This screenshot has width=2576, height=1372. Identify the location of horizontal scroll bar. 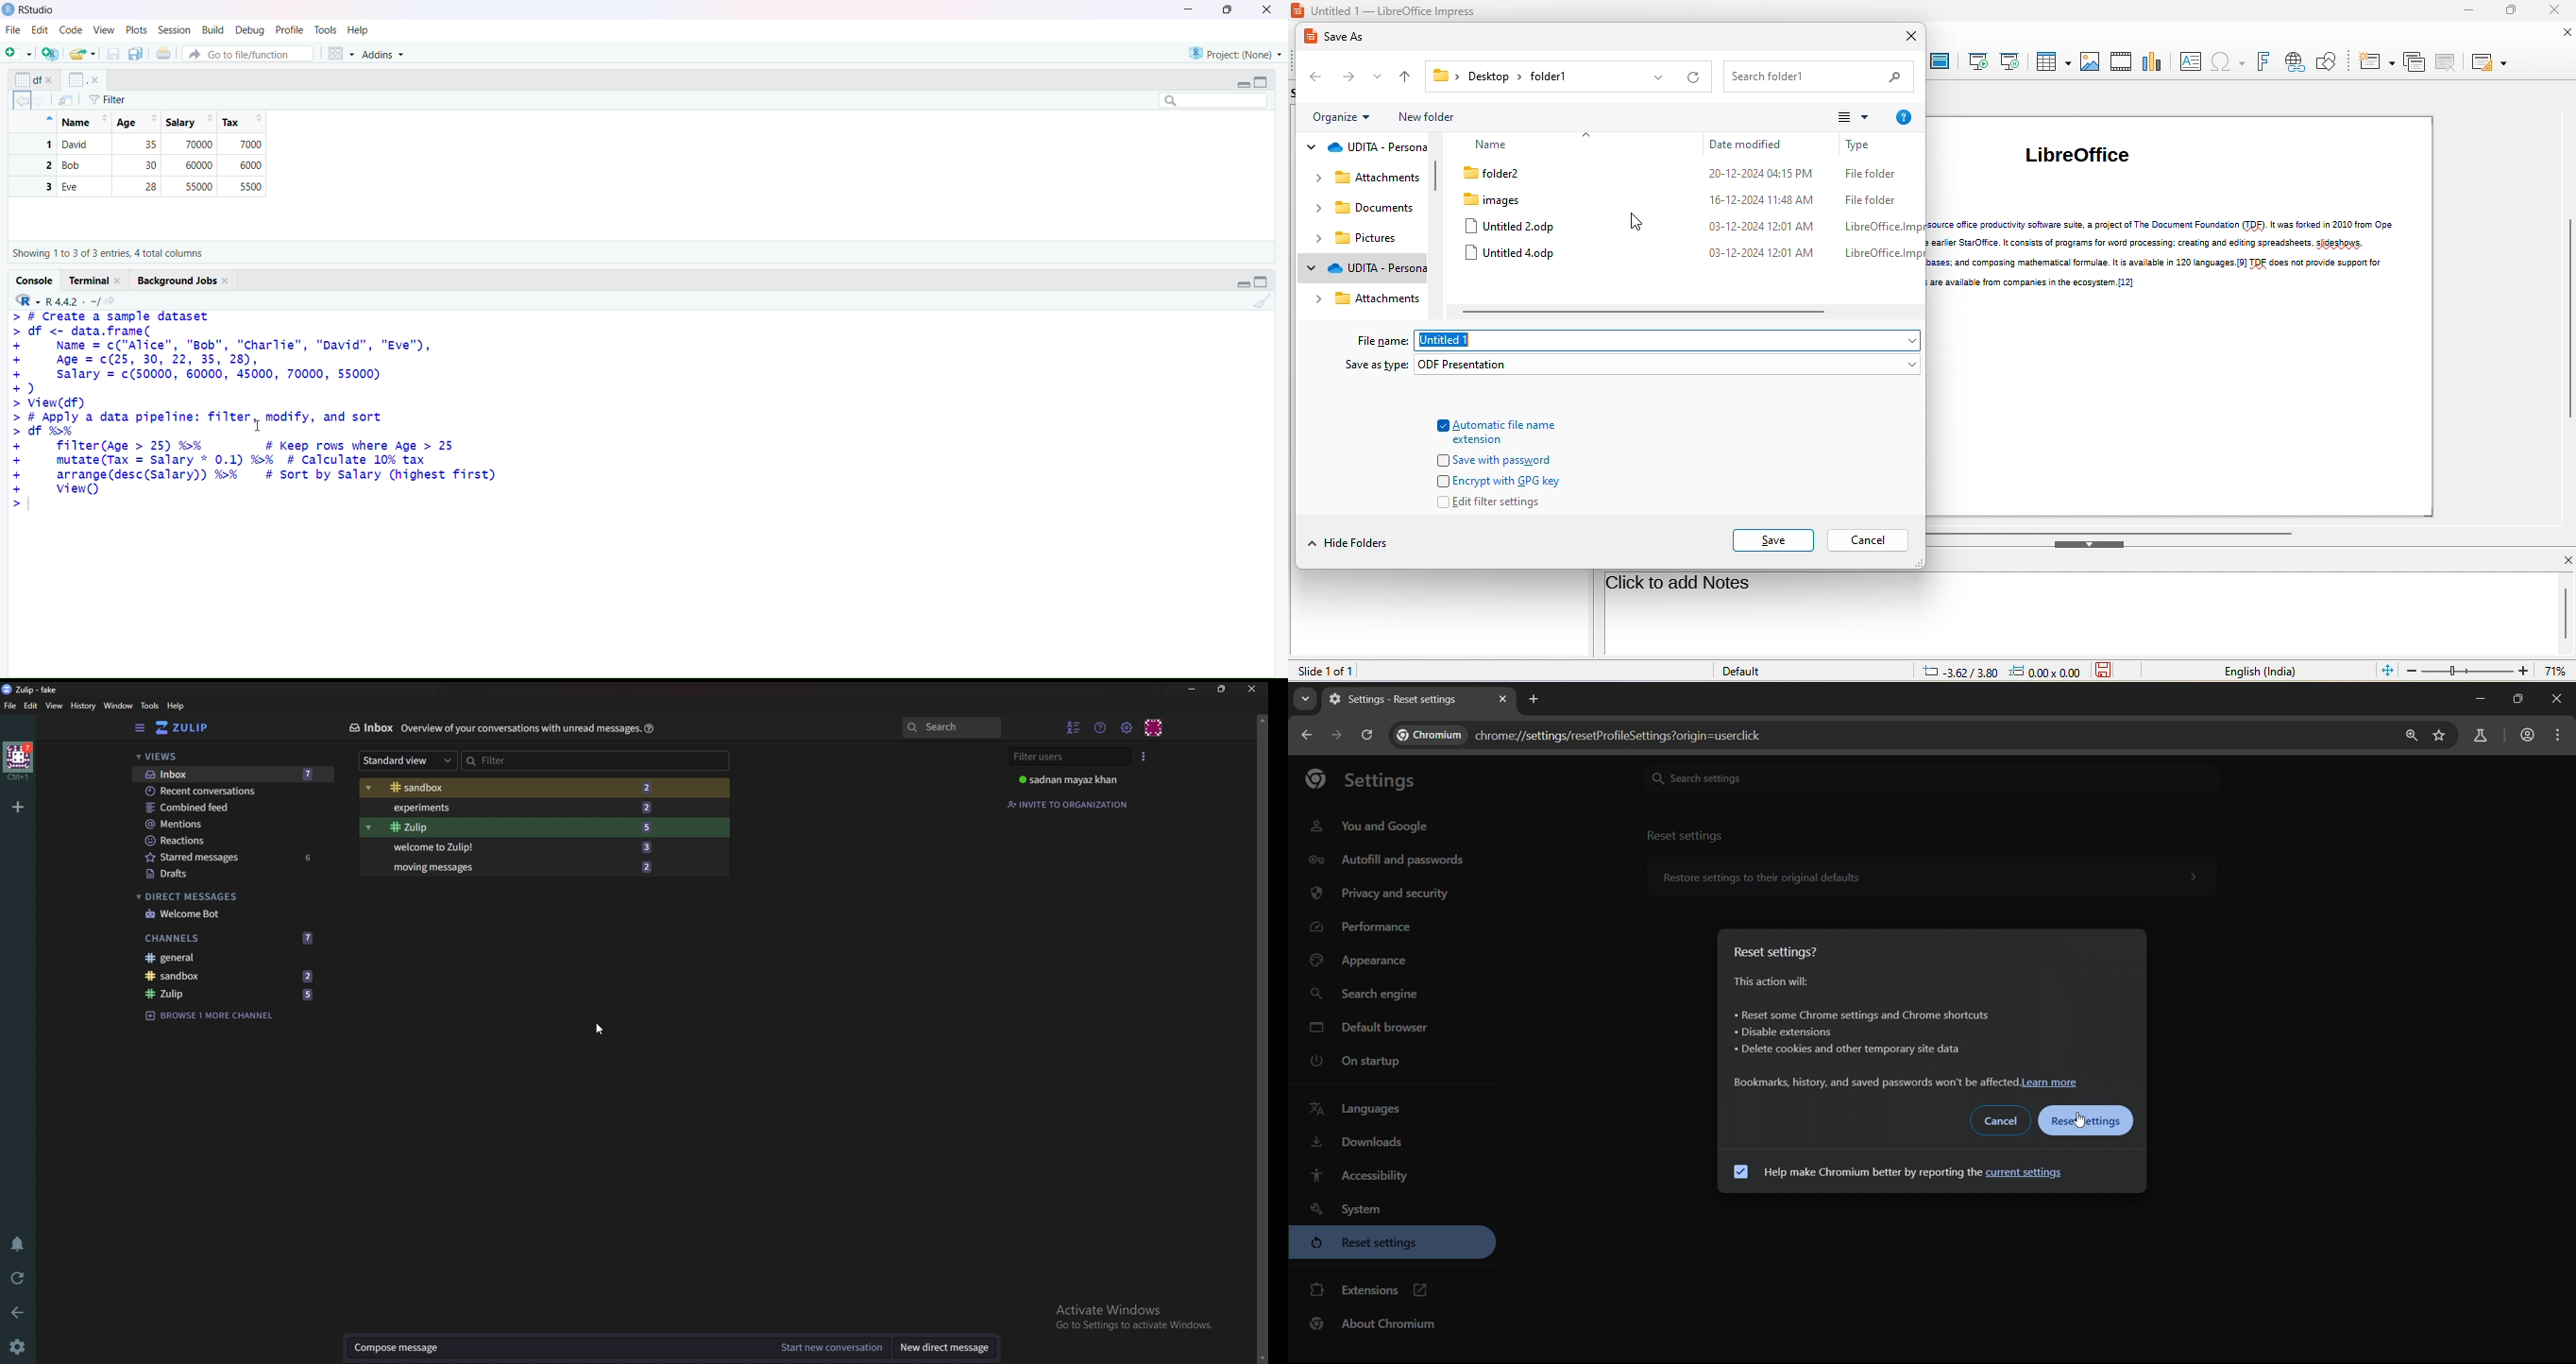
(2113, 532).